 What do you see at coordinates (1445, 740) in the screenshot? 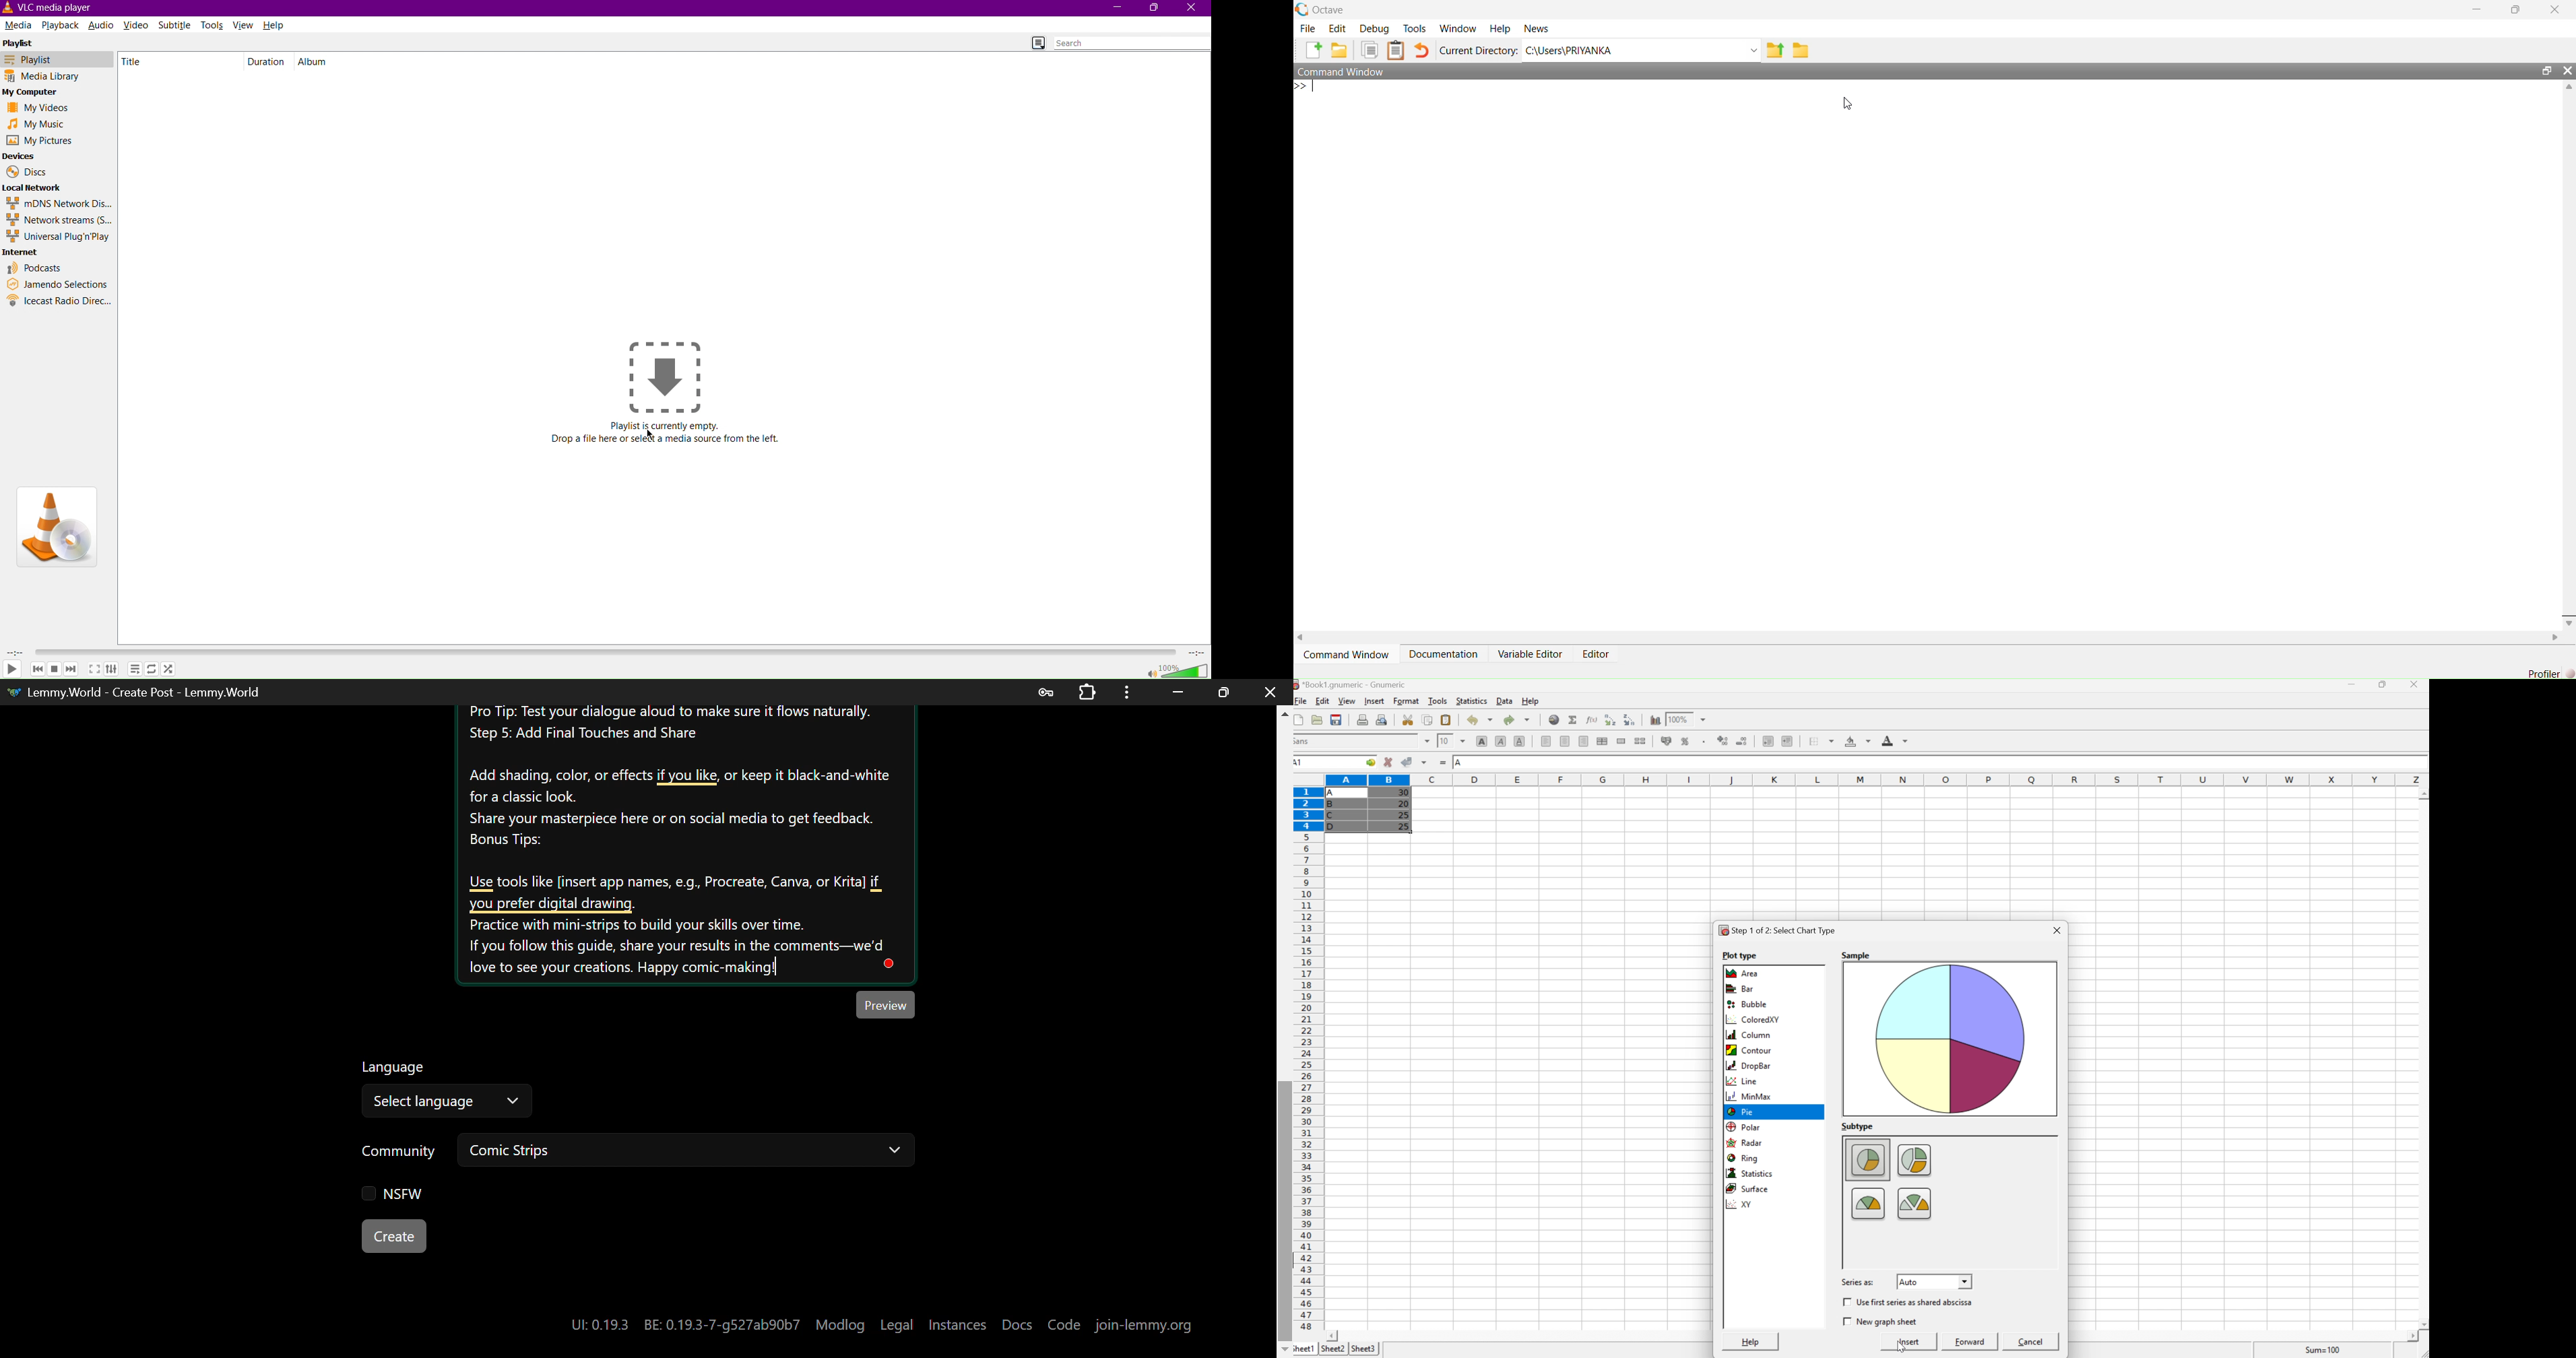
I see `10` at bounding box center [1445, 740].